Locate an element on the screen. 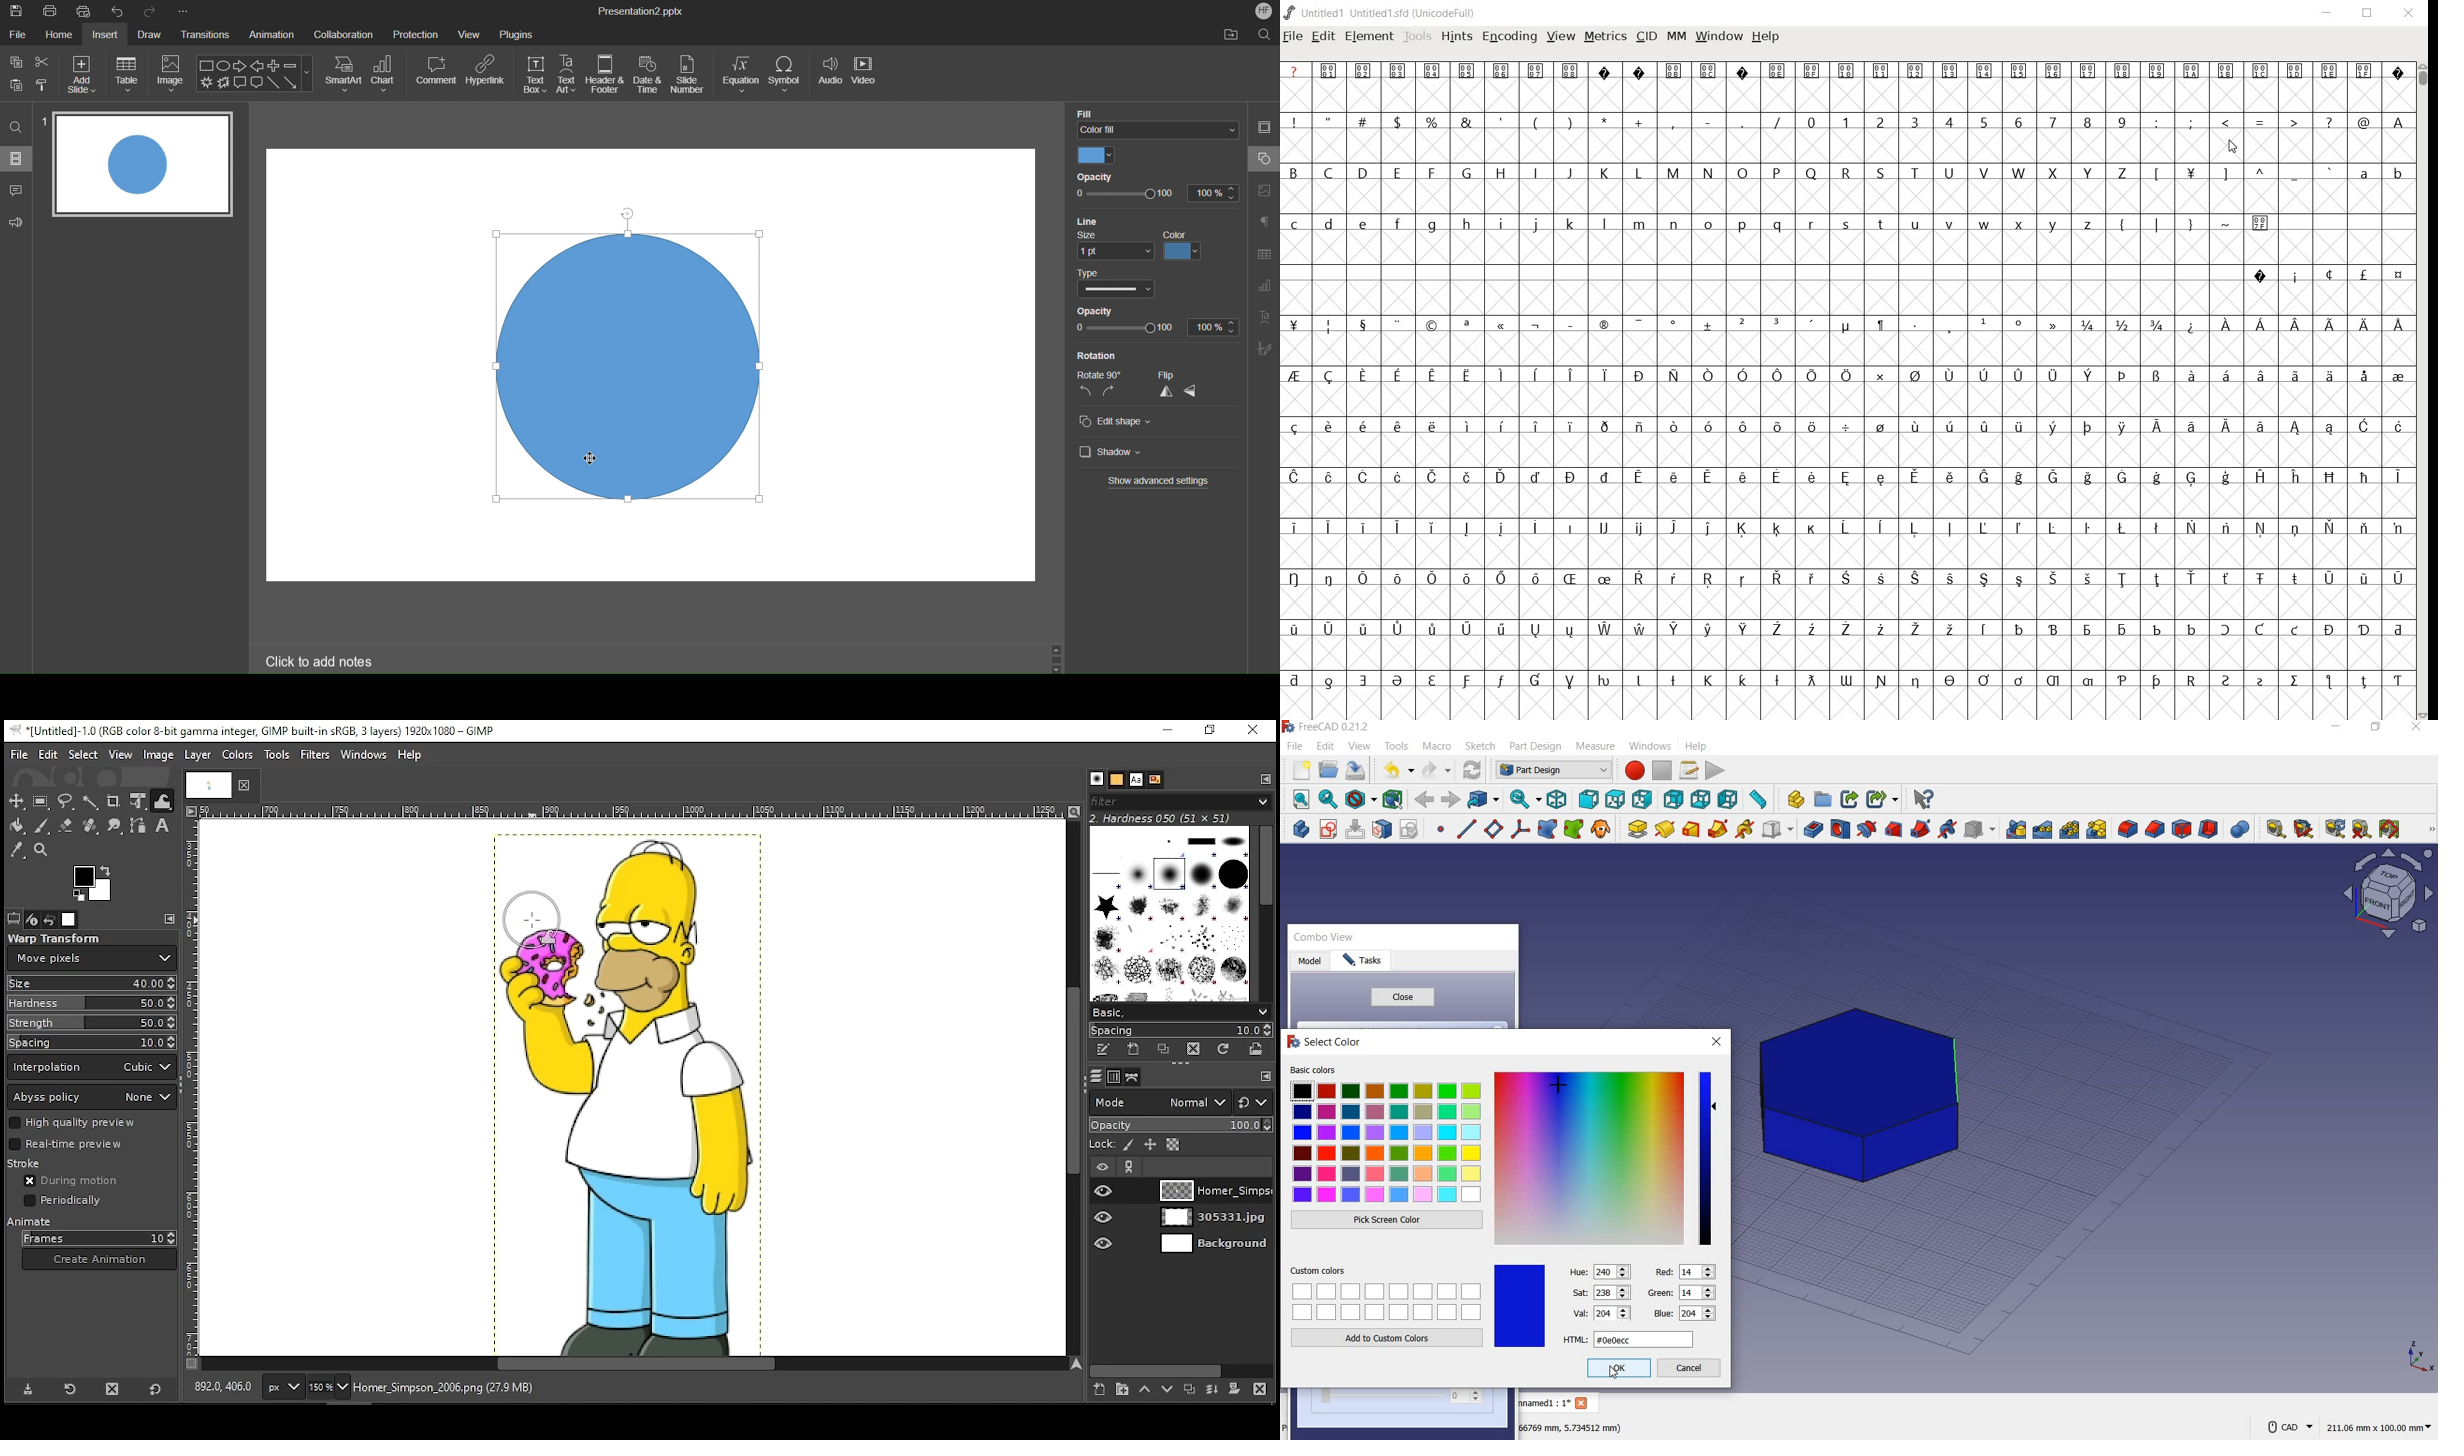 The height and width of the screenshot is (1456, 2464). lock position and size is located at coordinates (1150, 1144).